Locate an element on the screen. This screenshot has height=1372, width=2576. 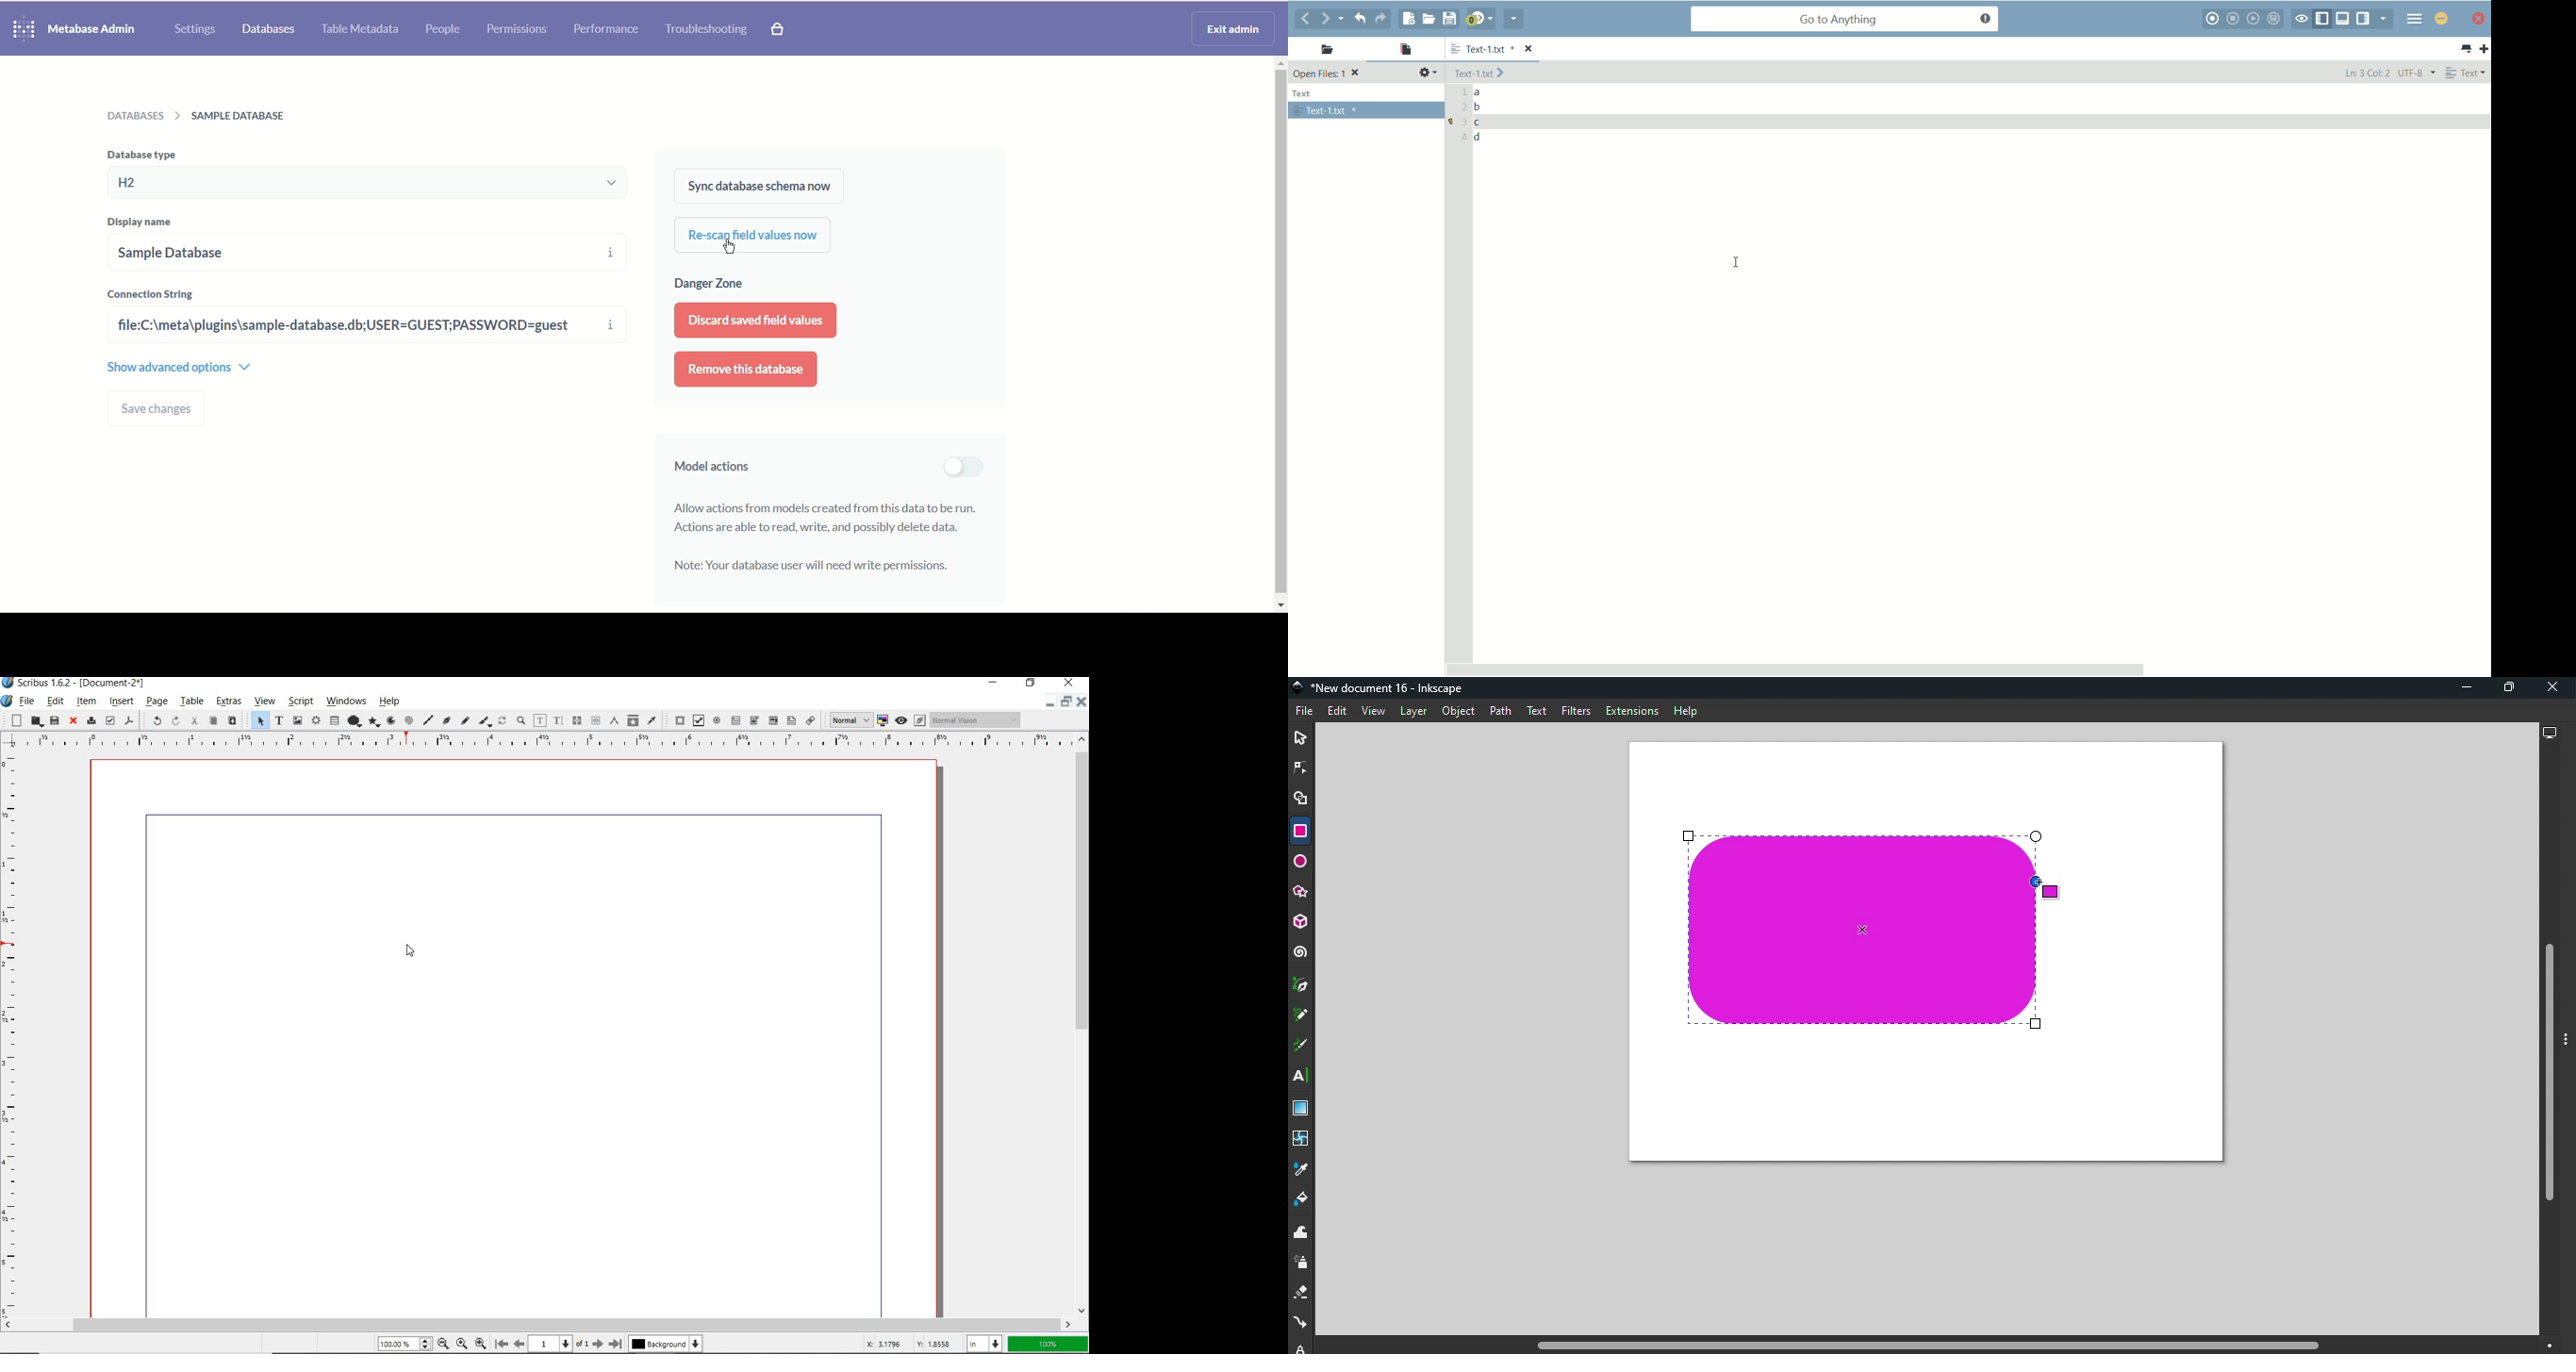
ruler is located at coordinates (544, 742).